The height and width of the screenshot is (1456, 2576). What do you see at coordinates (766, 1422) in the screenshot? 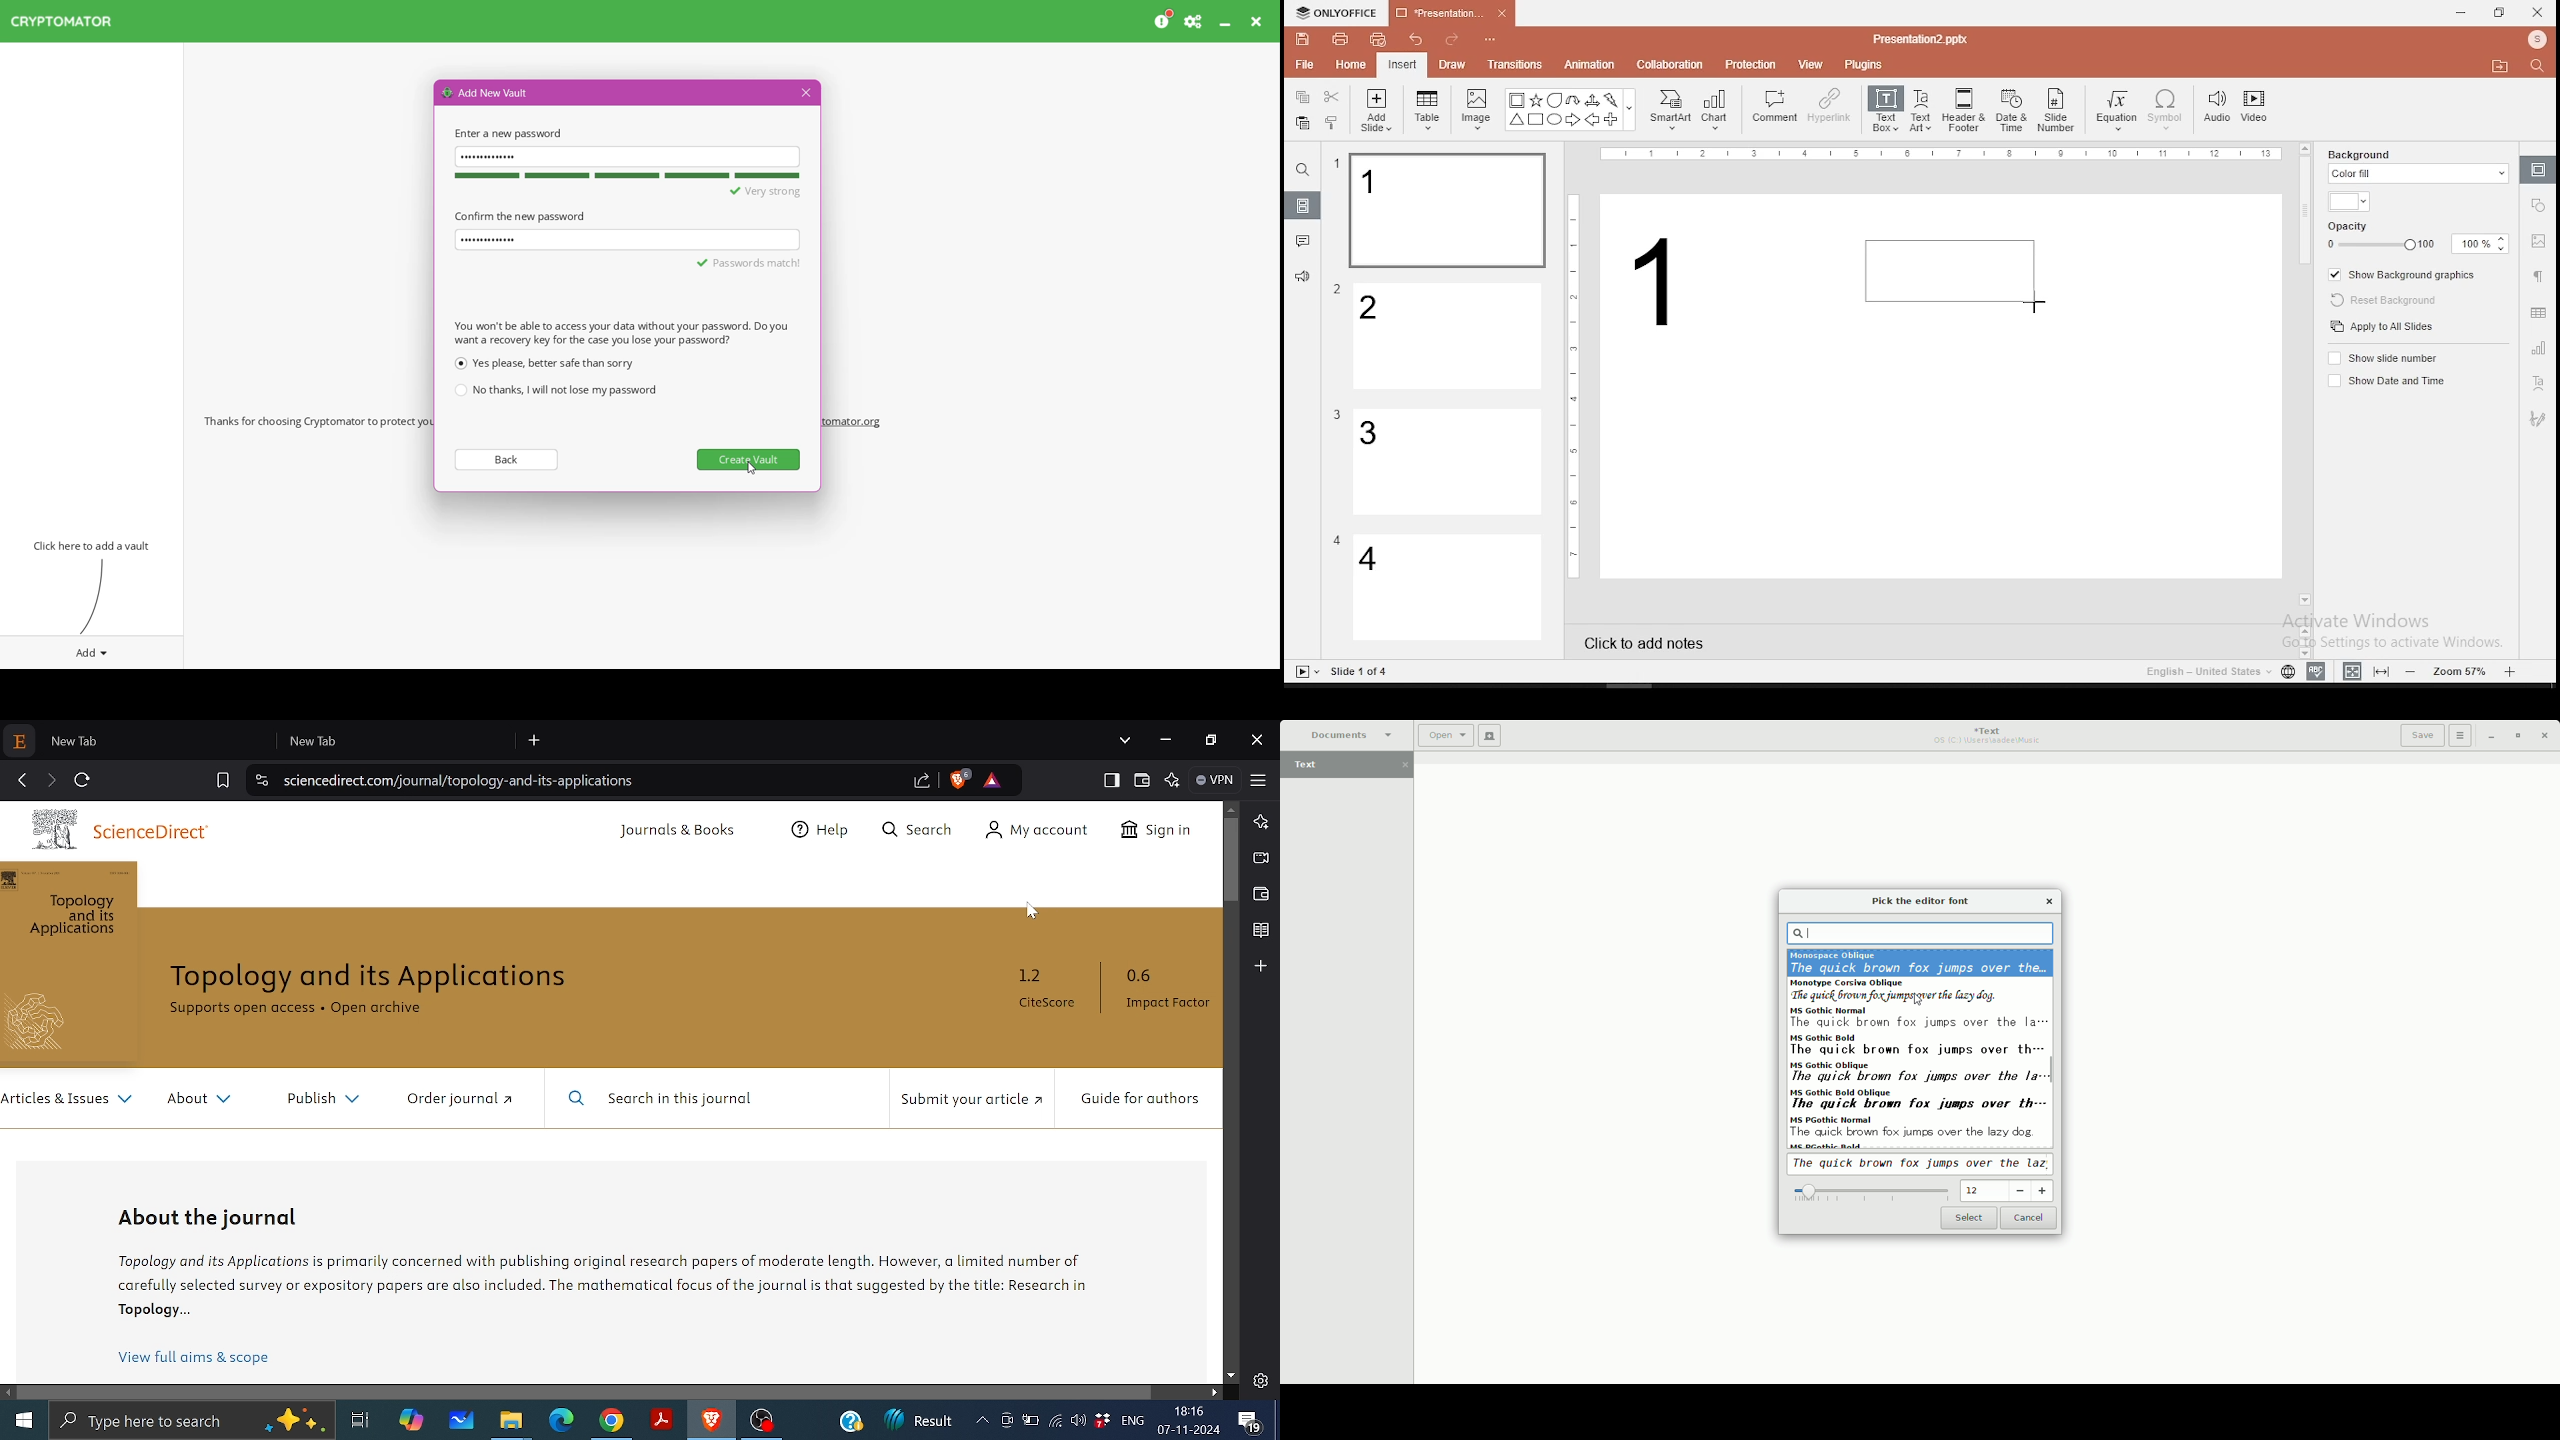
I see `OBS studio` at bounding box center [766, 1422].